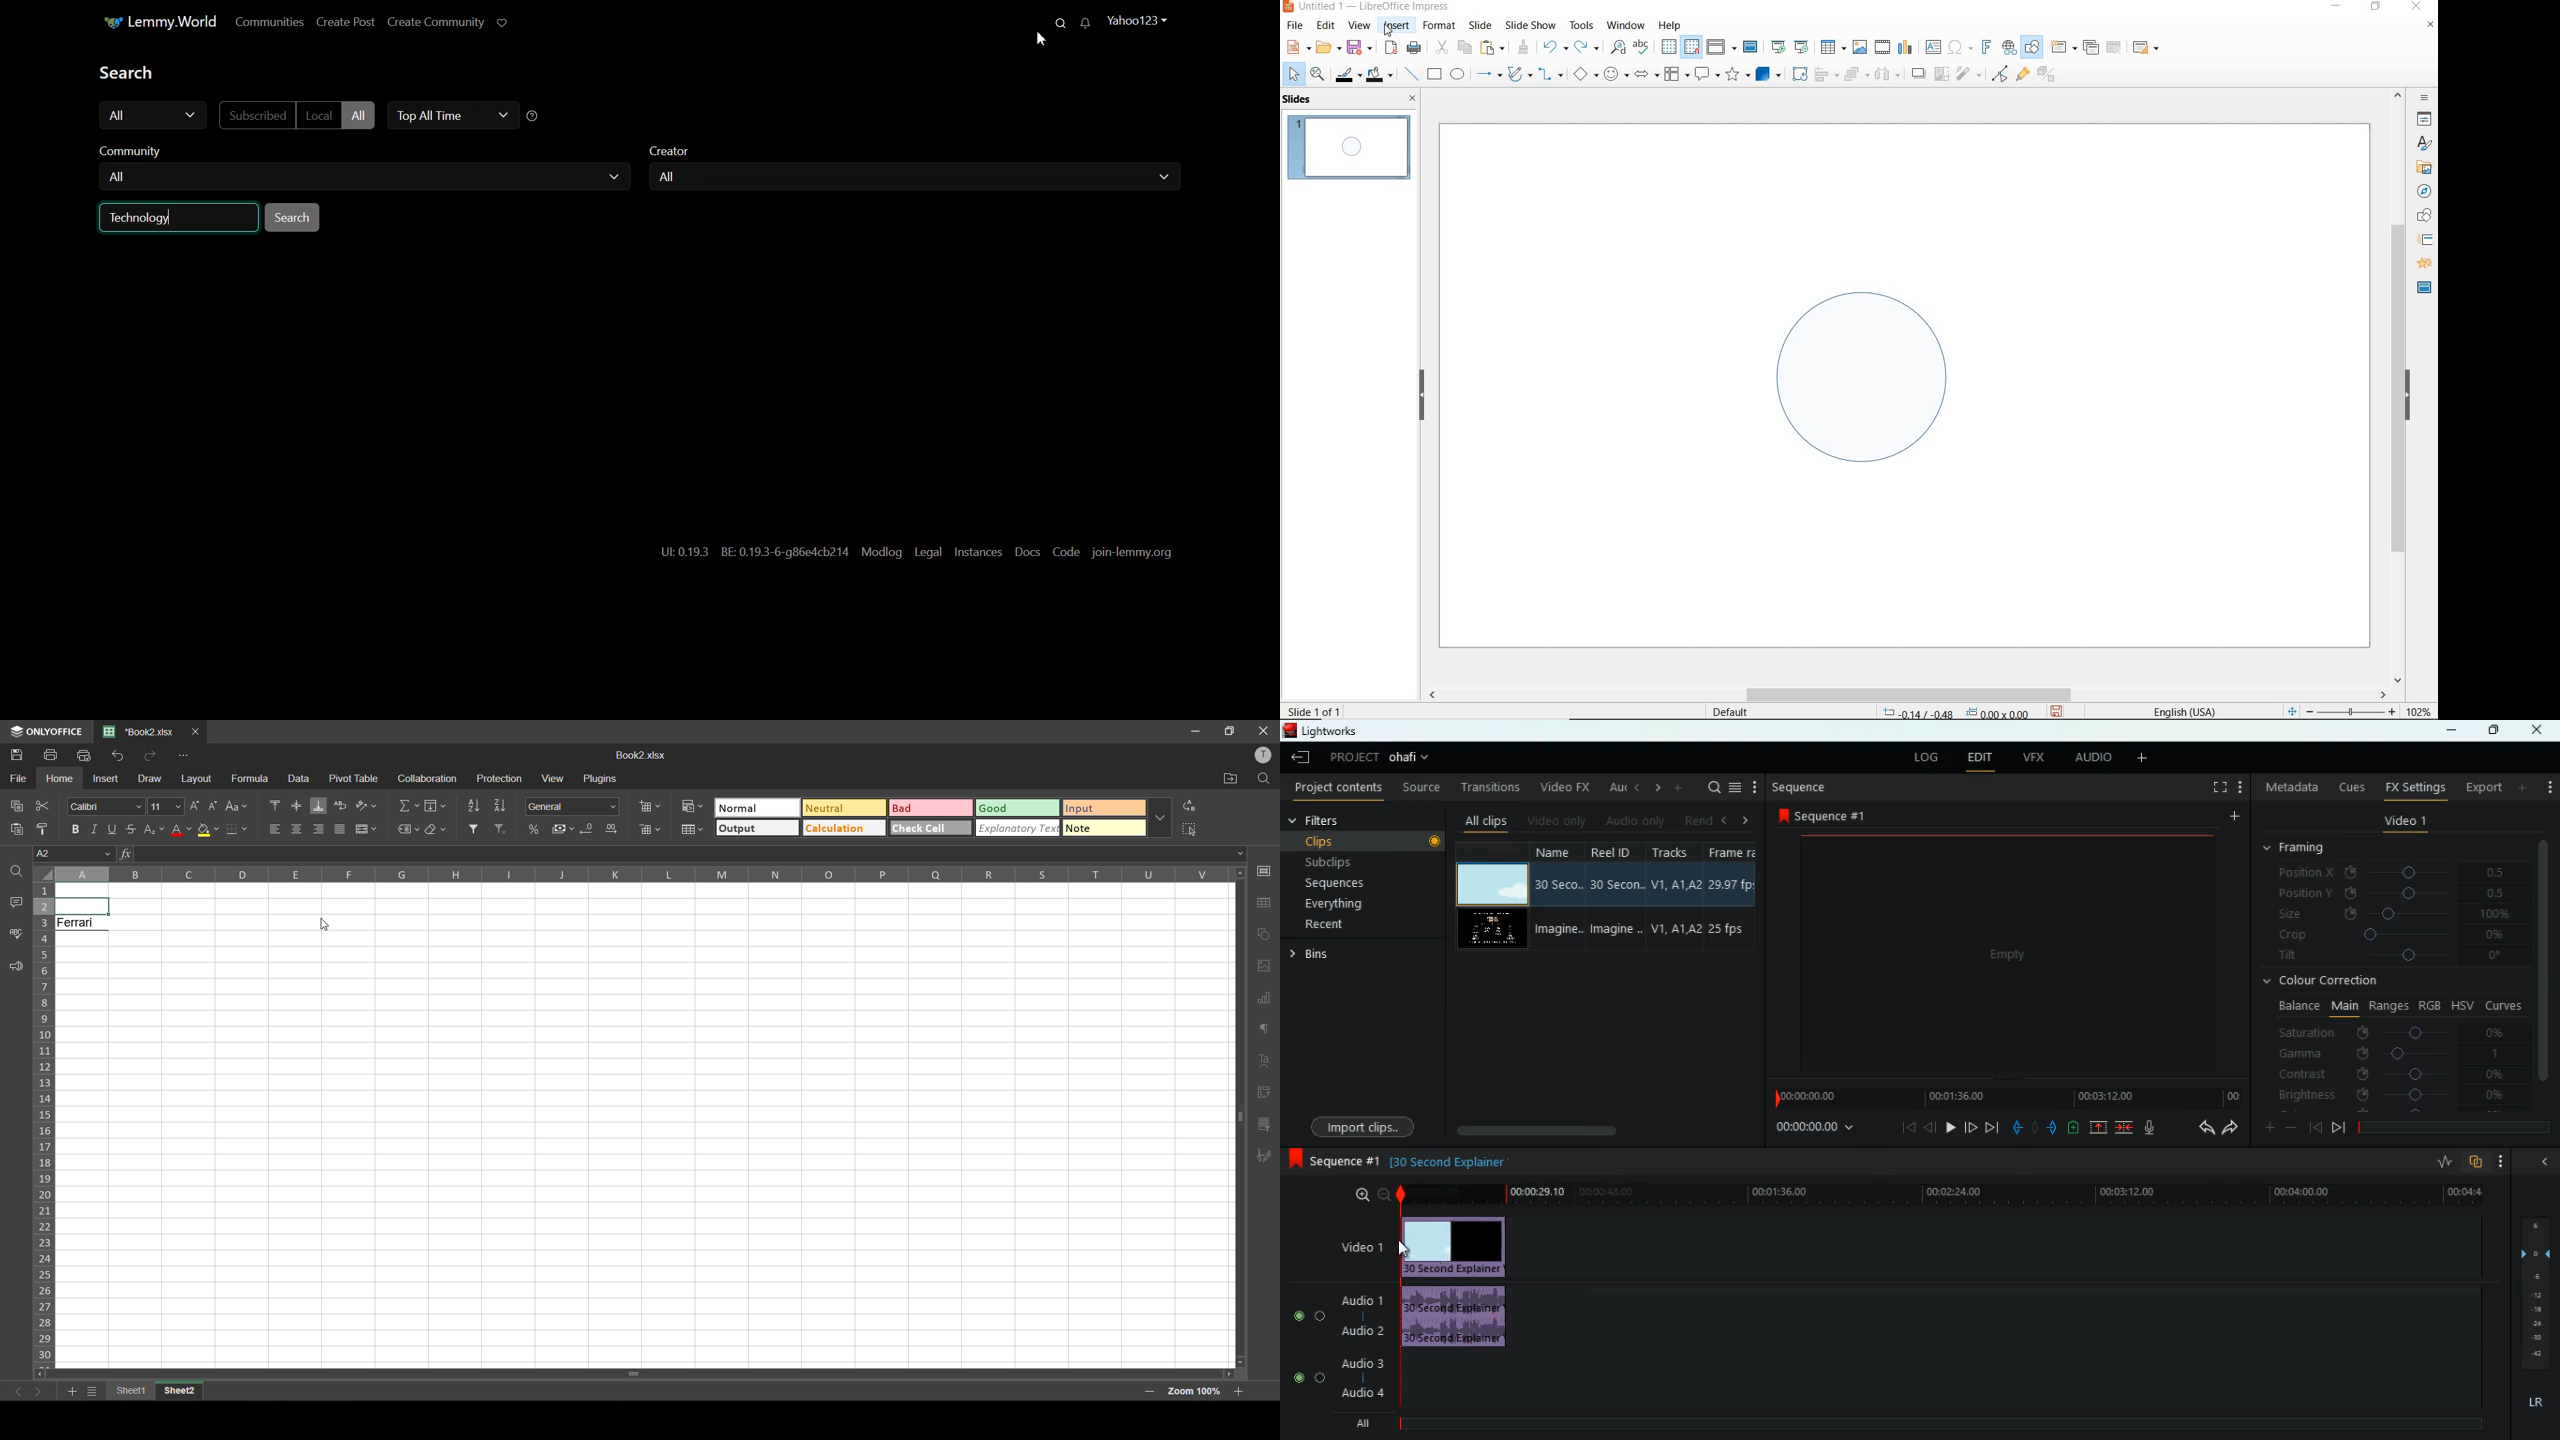  What do you see at coordinates (320, 828) in the screenshot?
I see `align right` at bounding box center [320, 828].